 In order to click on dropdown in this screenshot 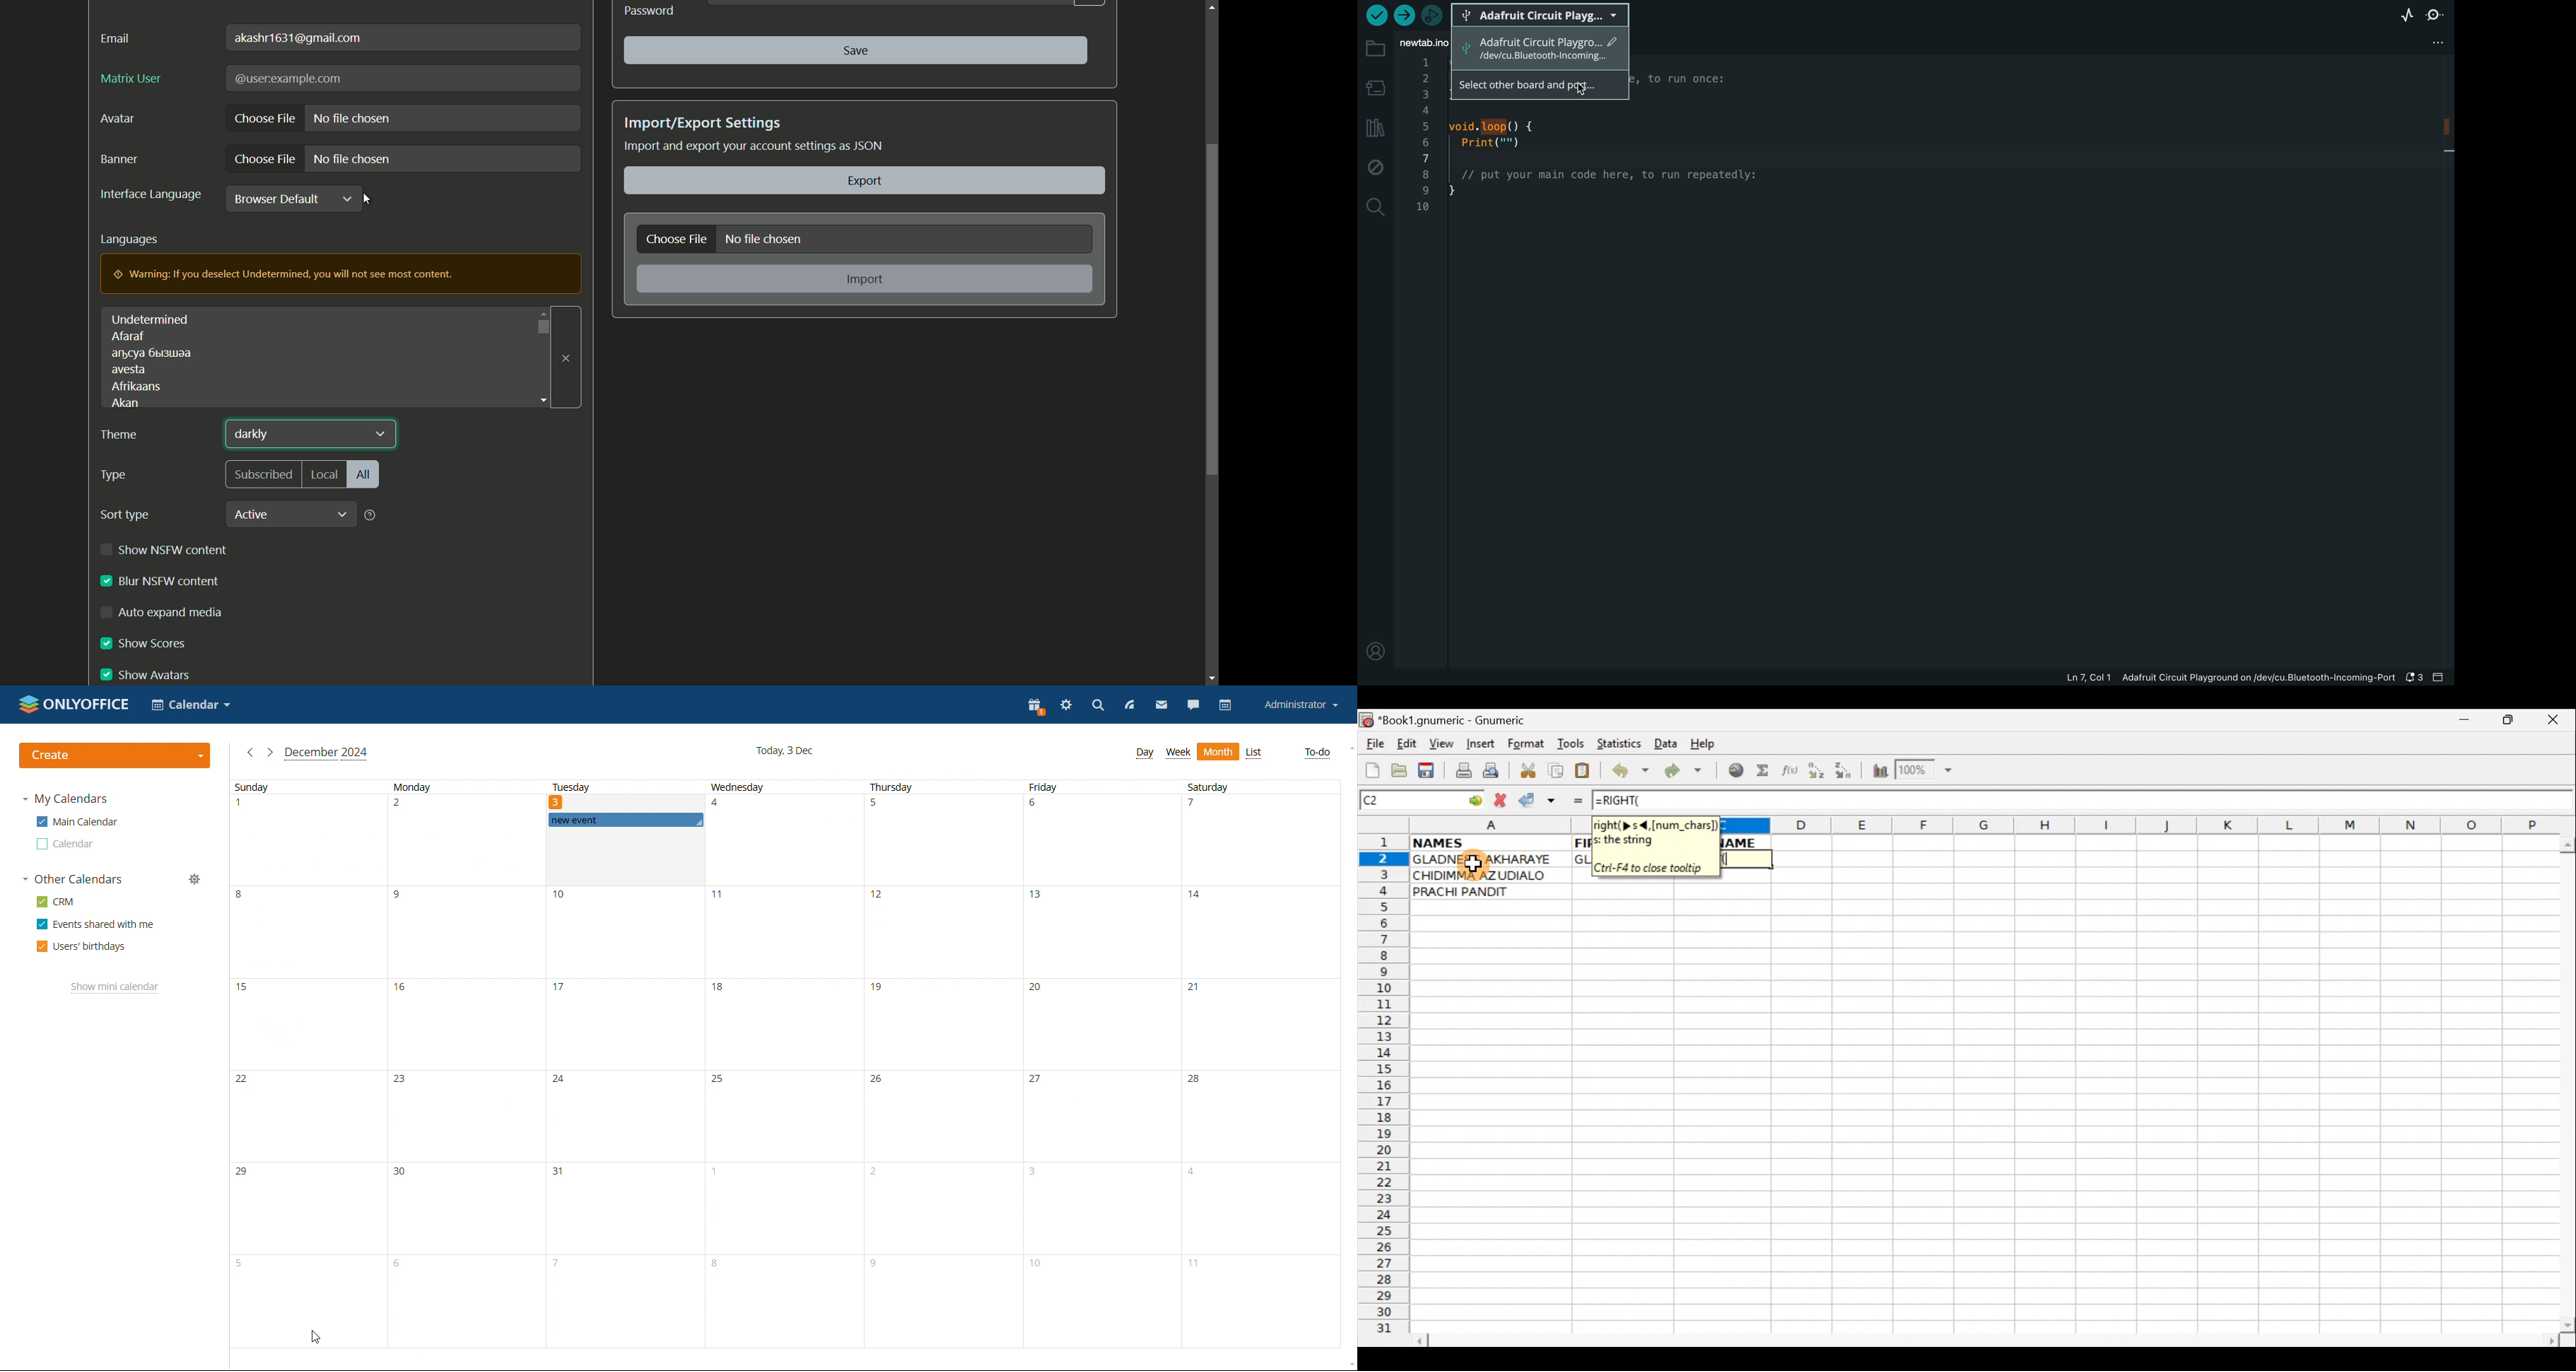, I will do `click(342, 515)`.